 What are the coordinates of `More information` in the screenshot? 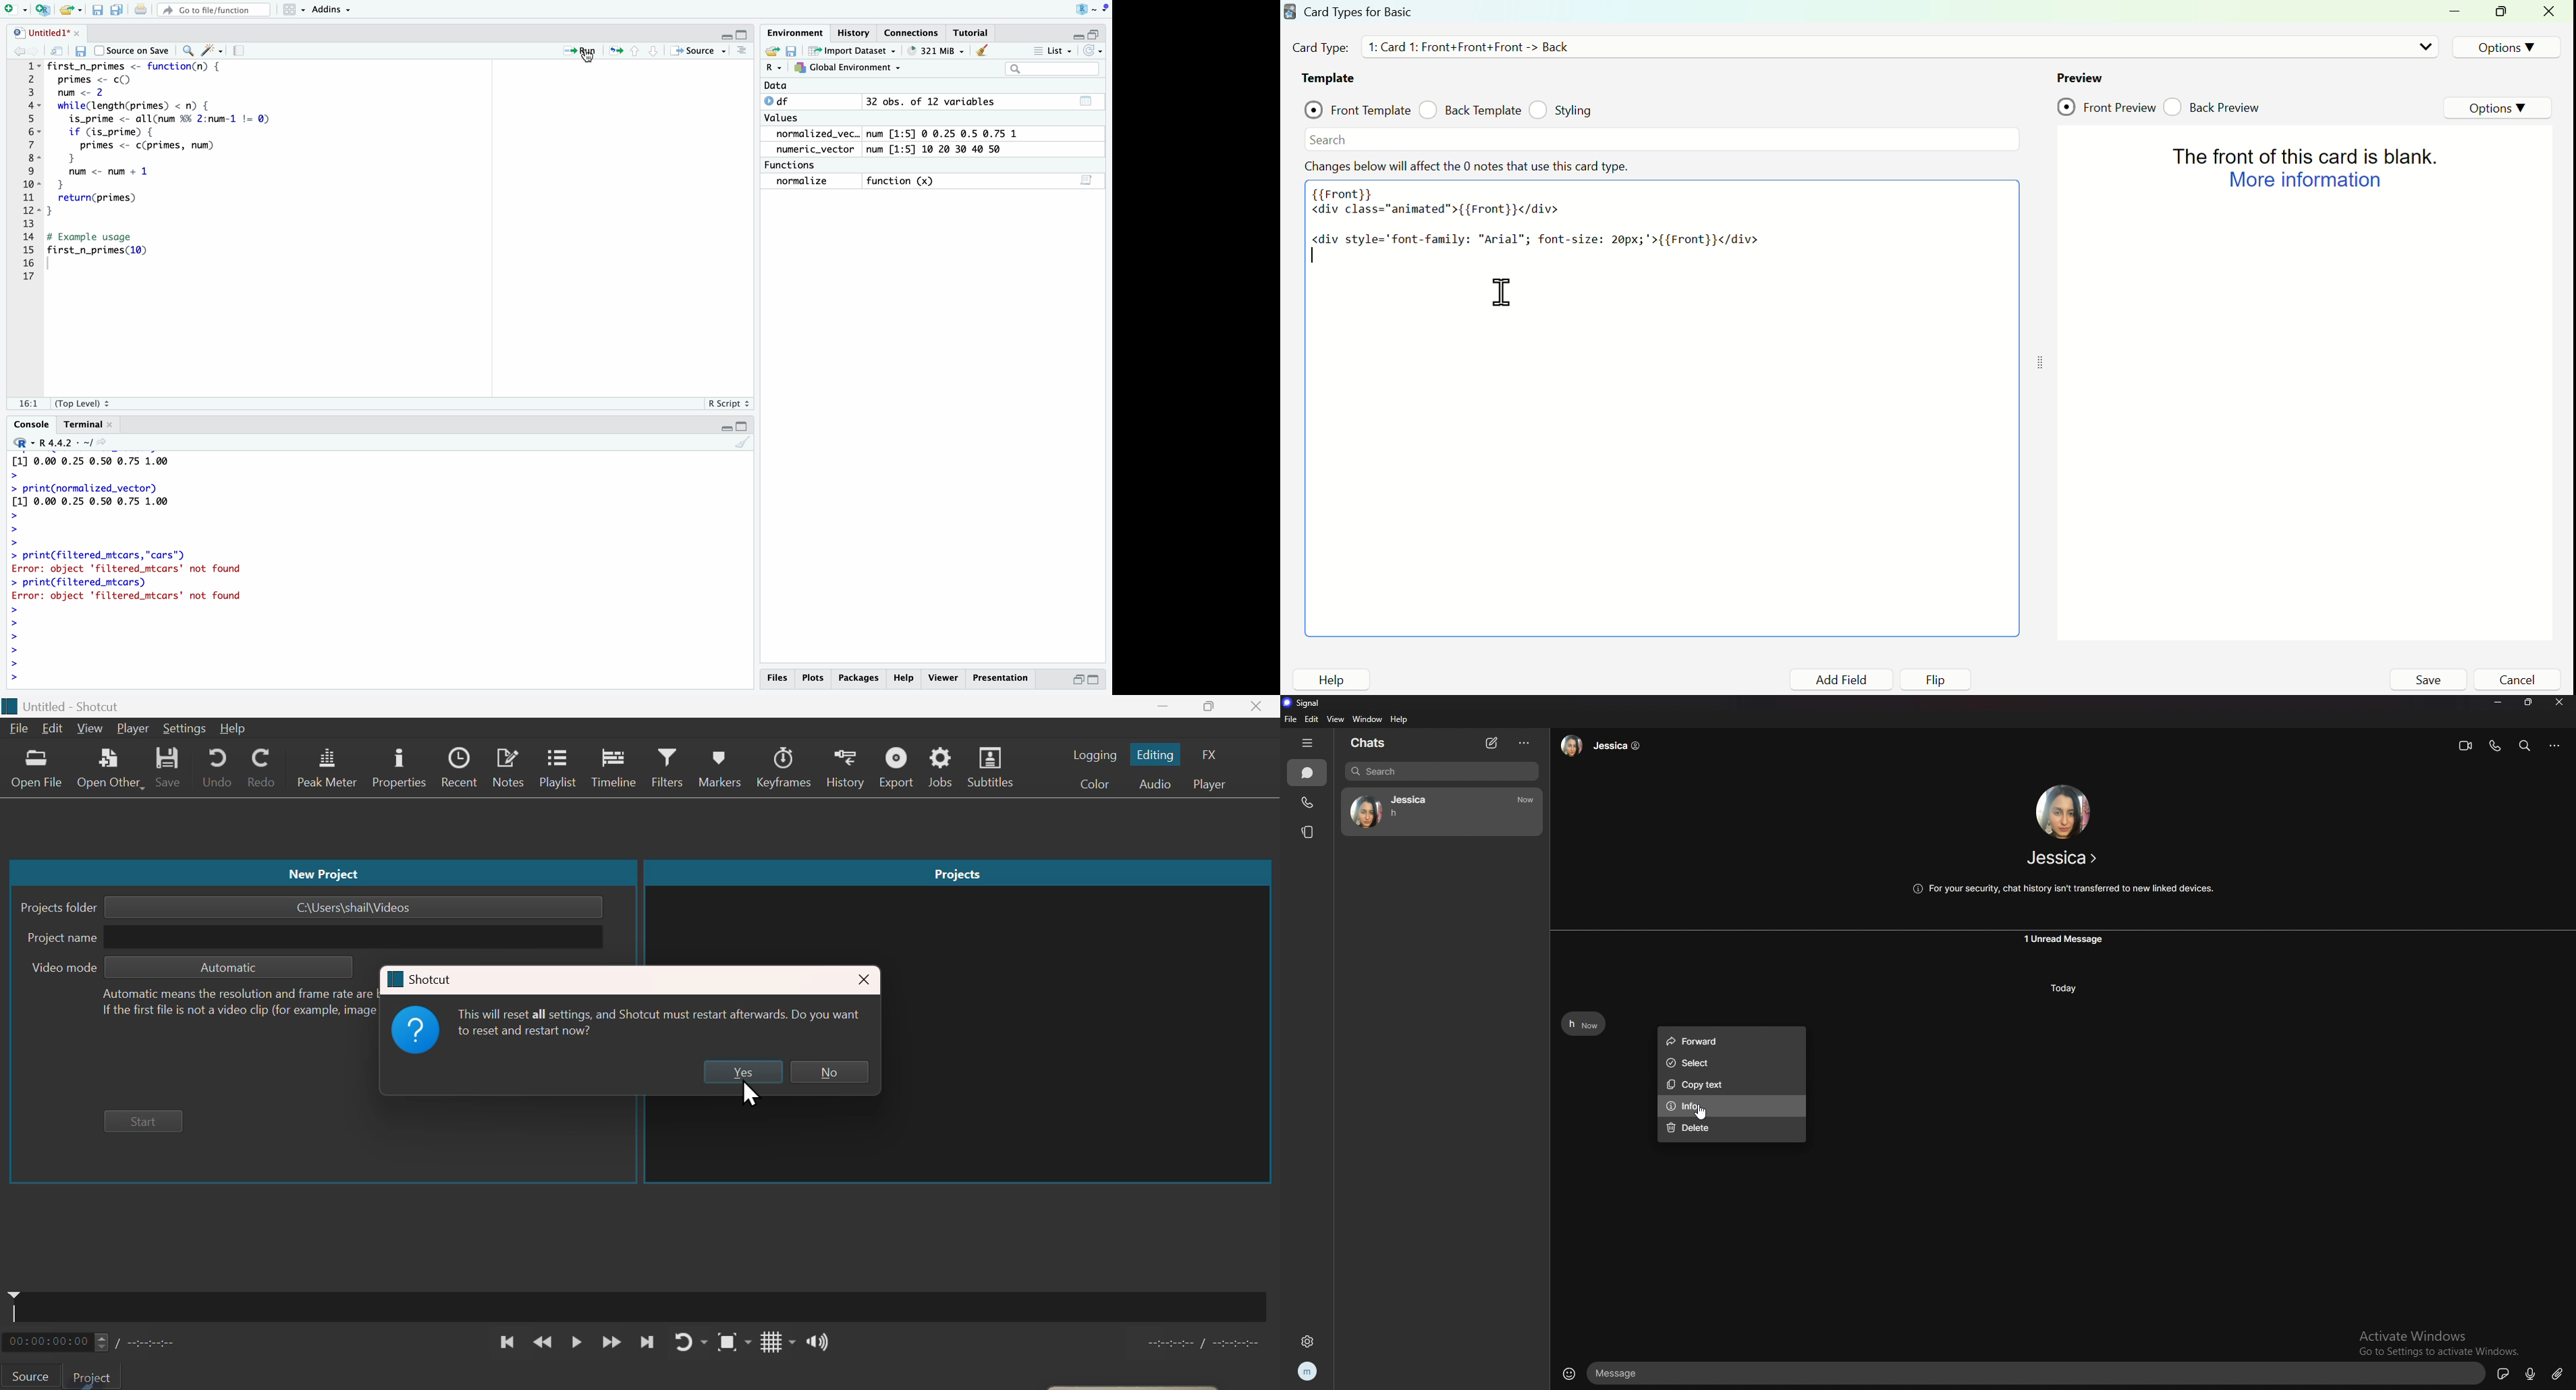 It's located at (2303, 180).